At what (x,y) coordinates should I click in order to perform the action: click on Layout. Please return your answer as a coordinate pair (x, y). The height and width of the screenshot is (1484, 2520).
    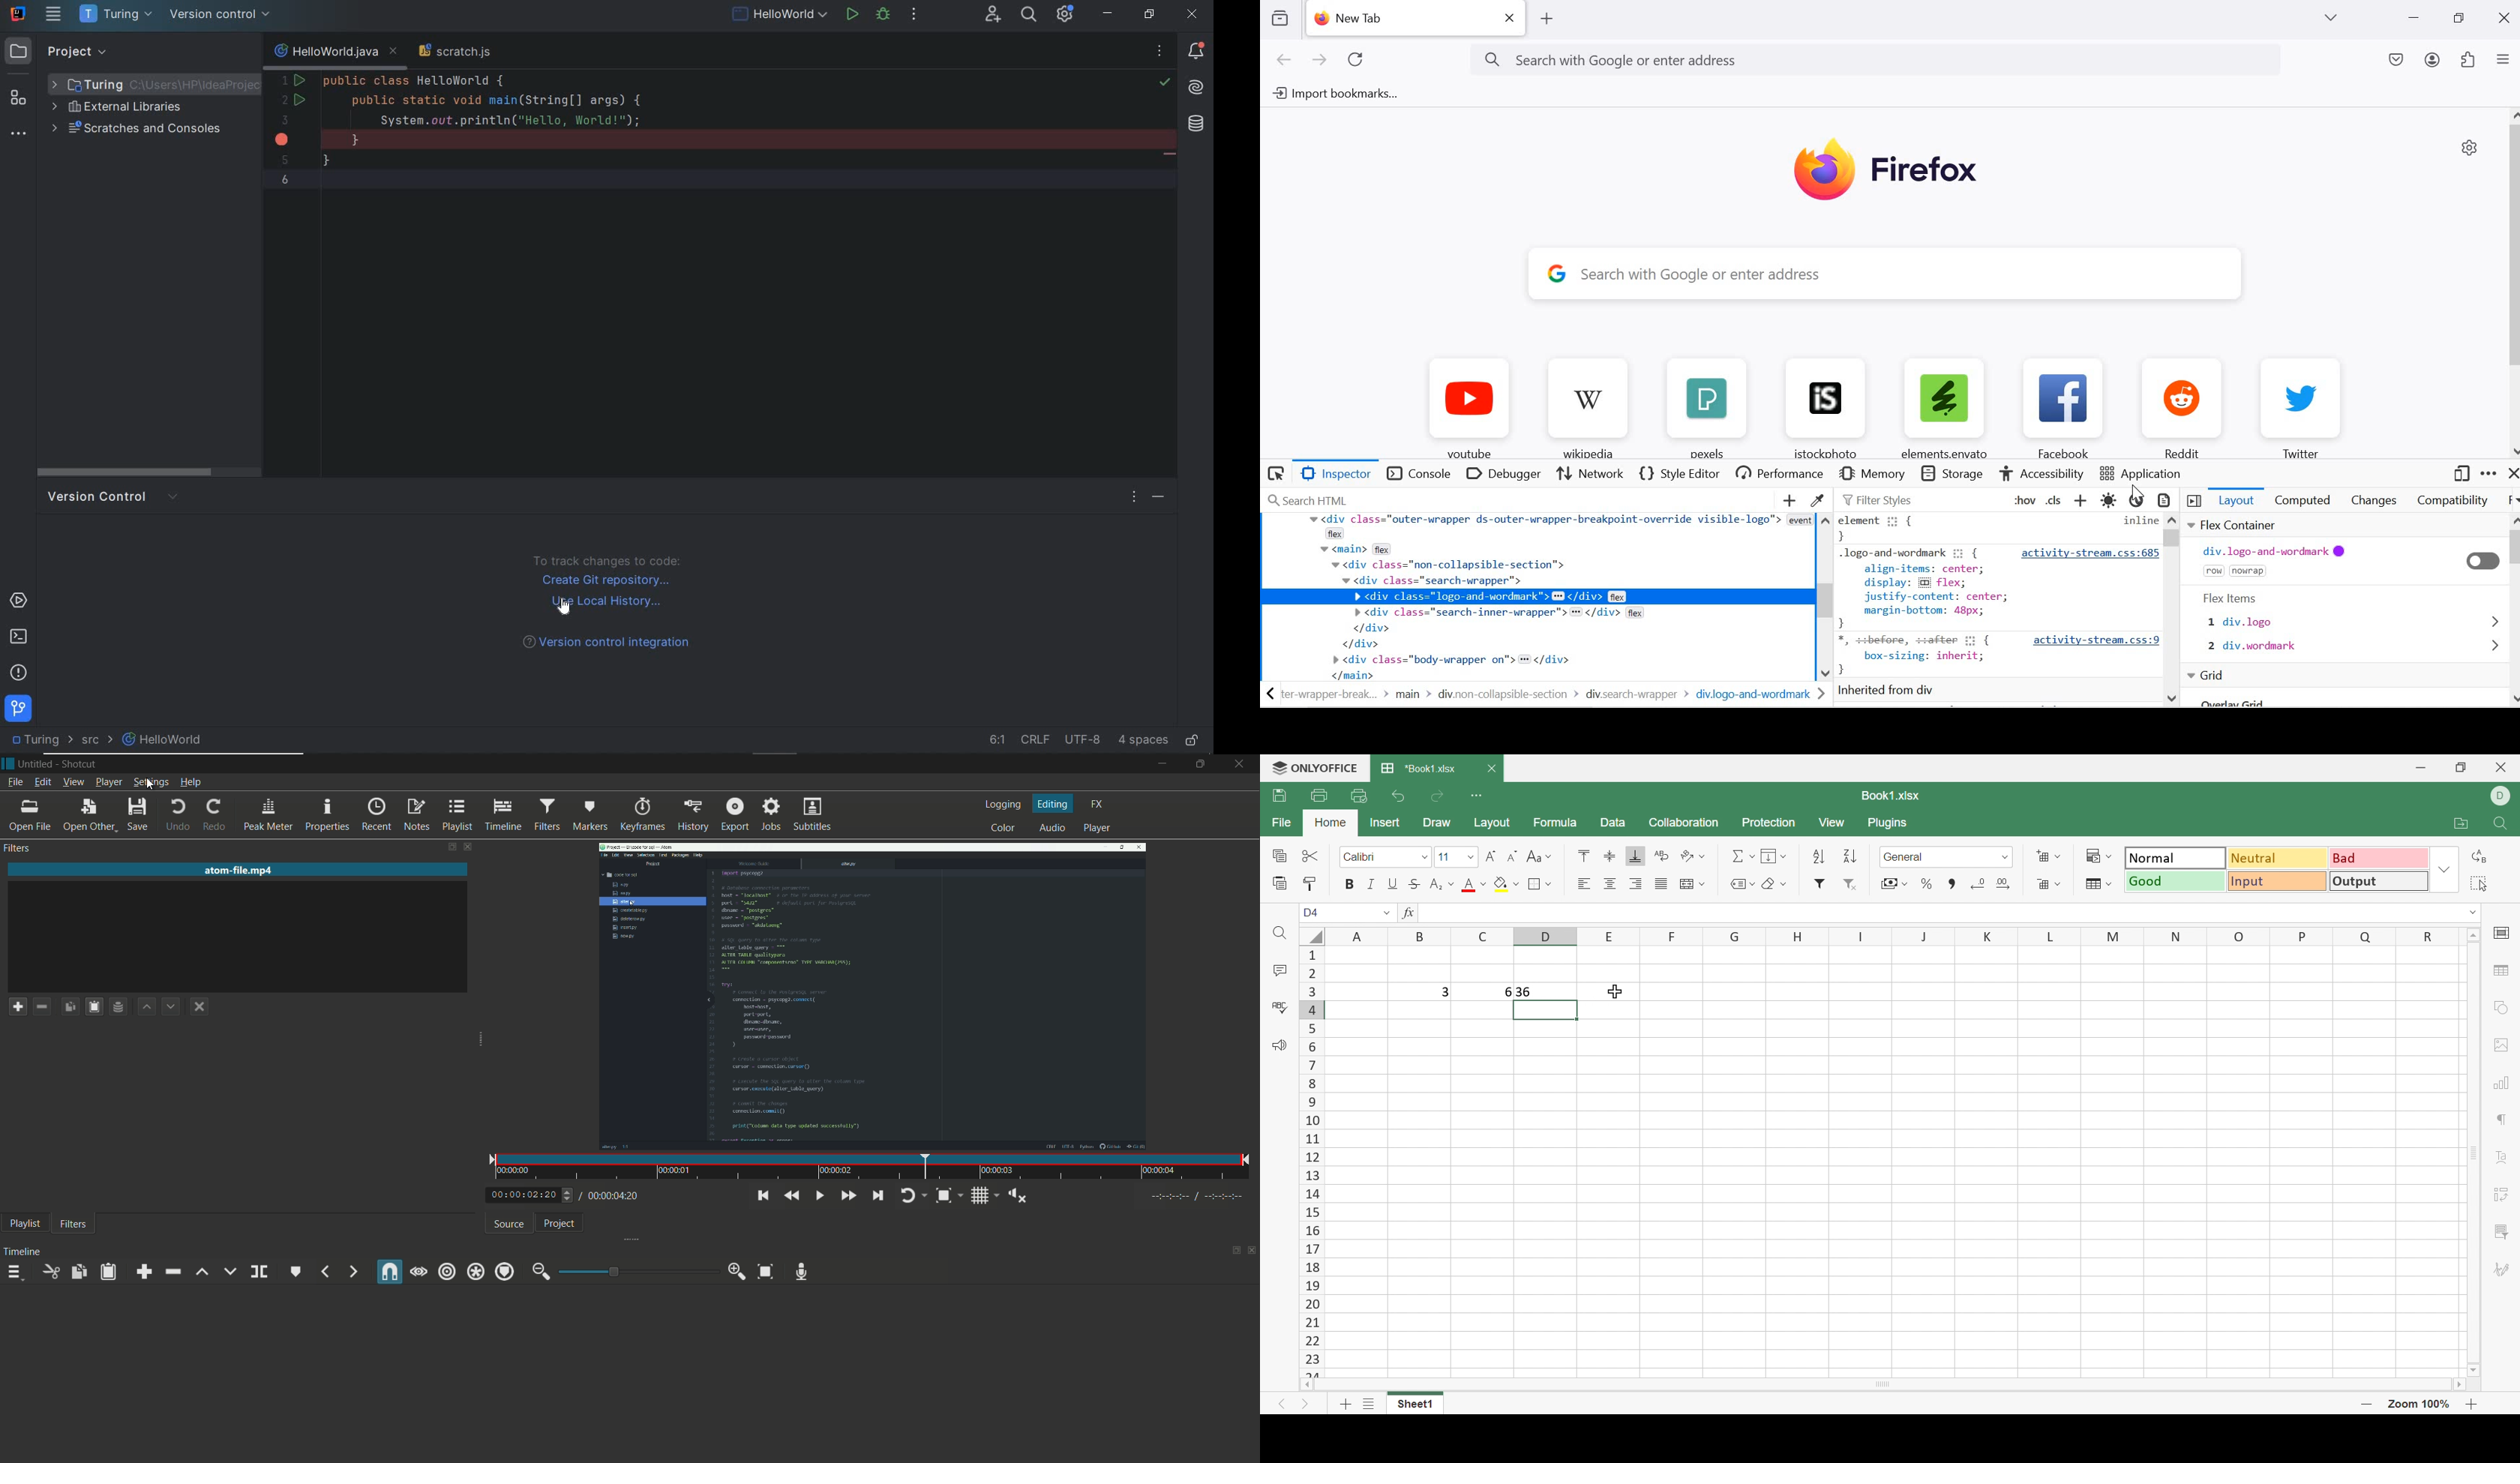
    Looking at the image, I should click on (2237, 501).